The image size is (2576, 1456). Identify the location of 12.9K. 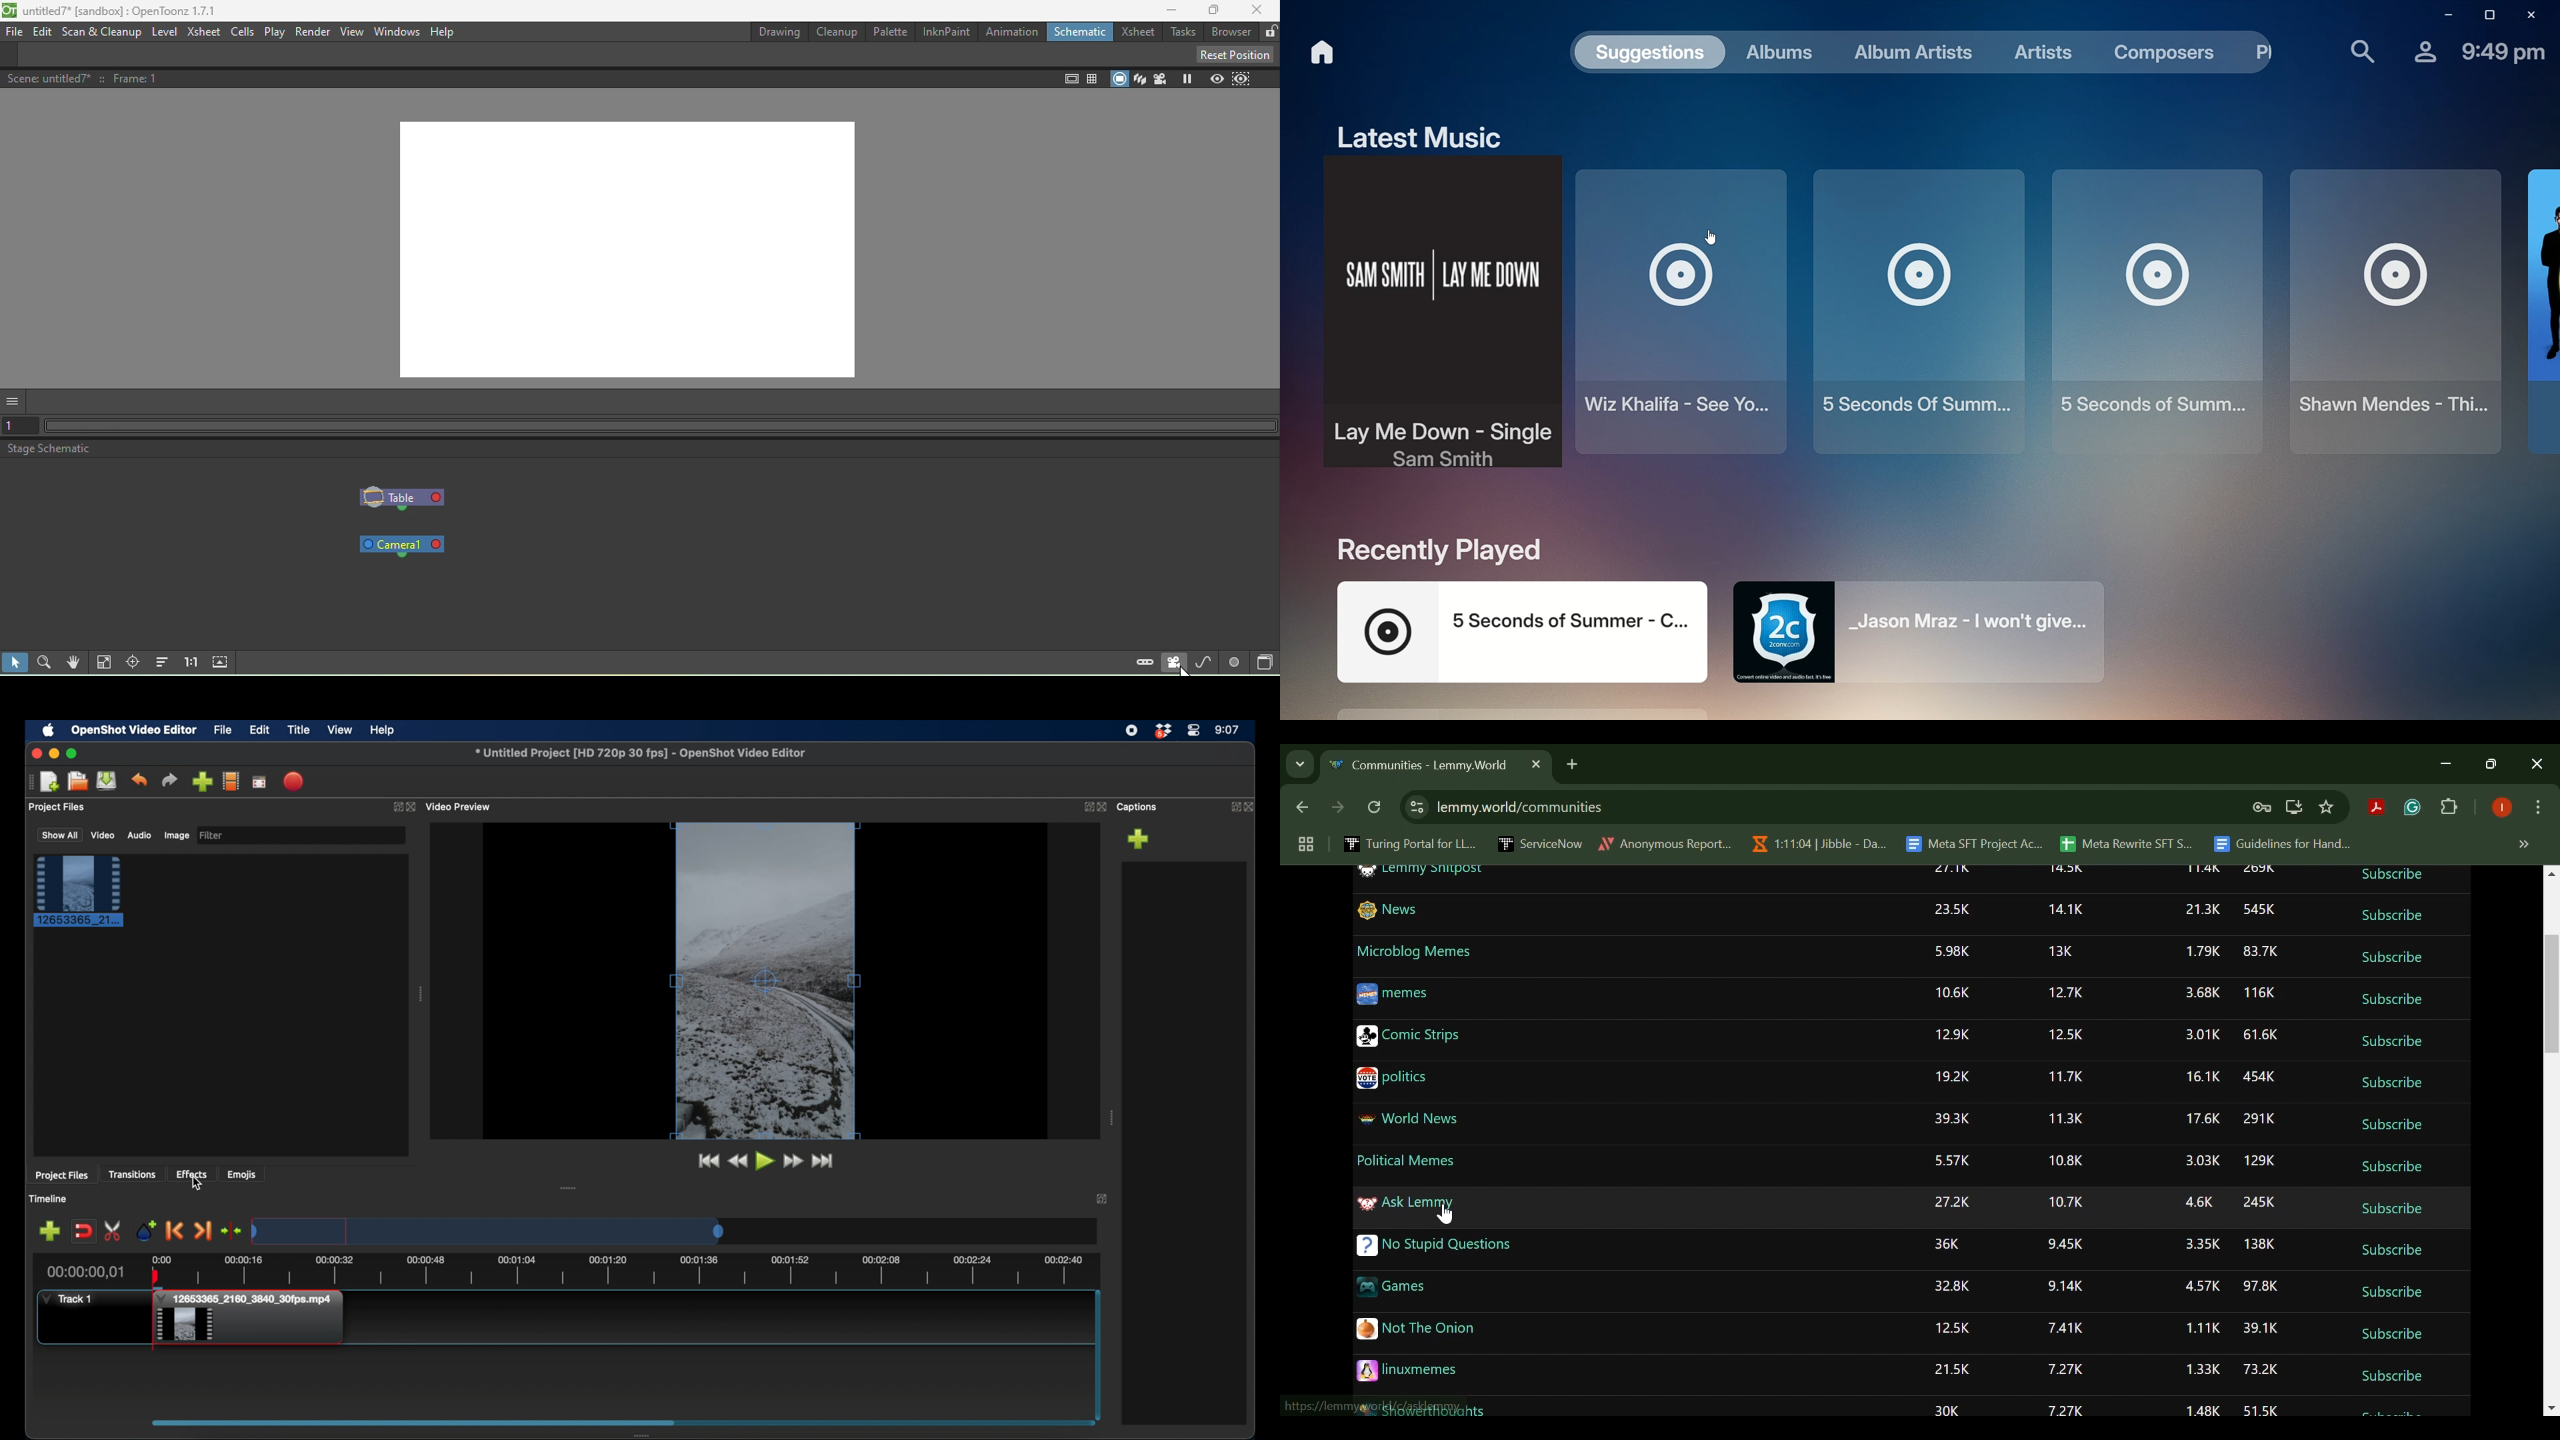
(1953, 1033).